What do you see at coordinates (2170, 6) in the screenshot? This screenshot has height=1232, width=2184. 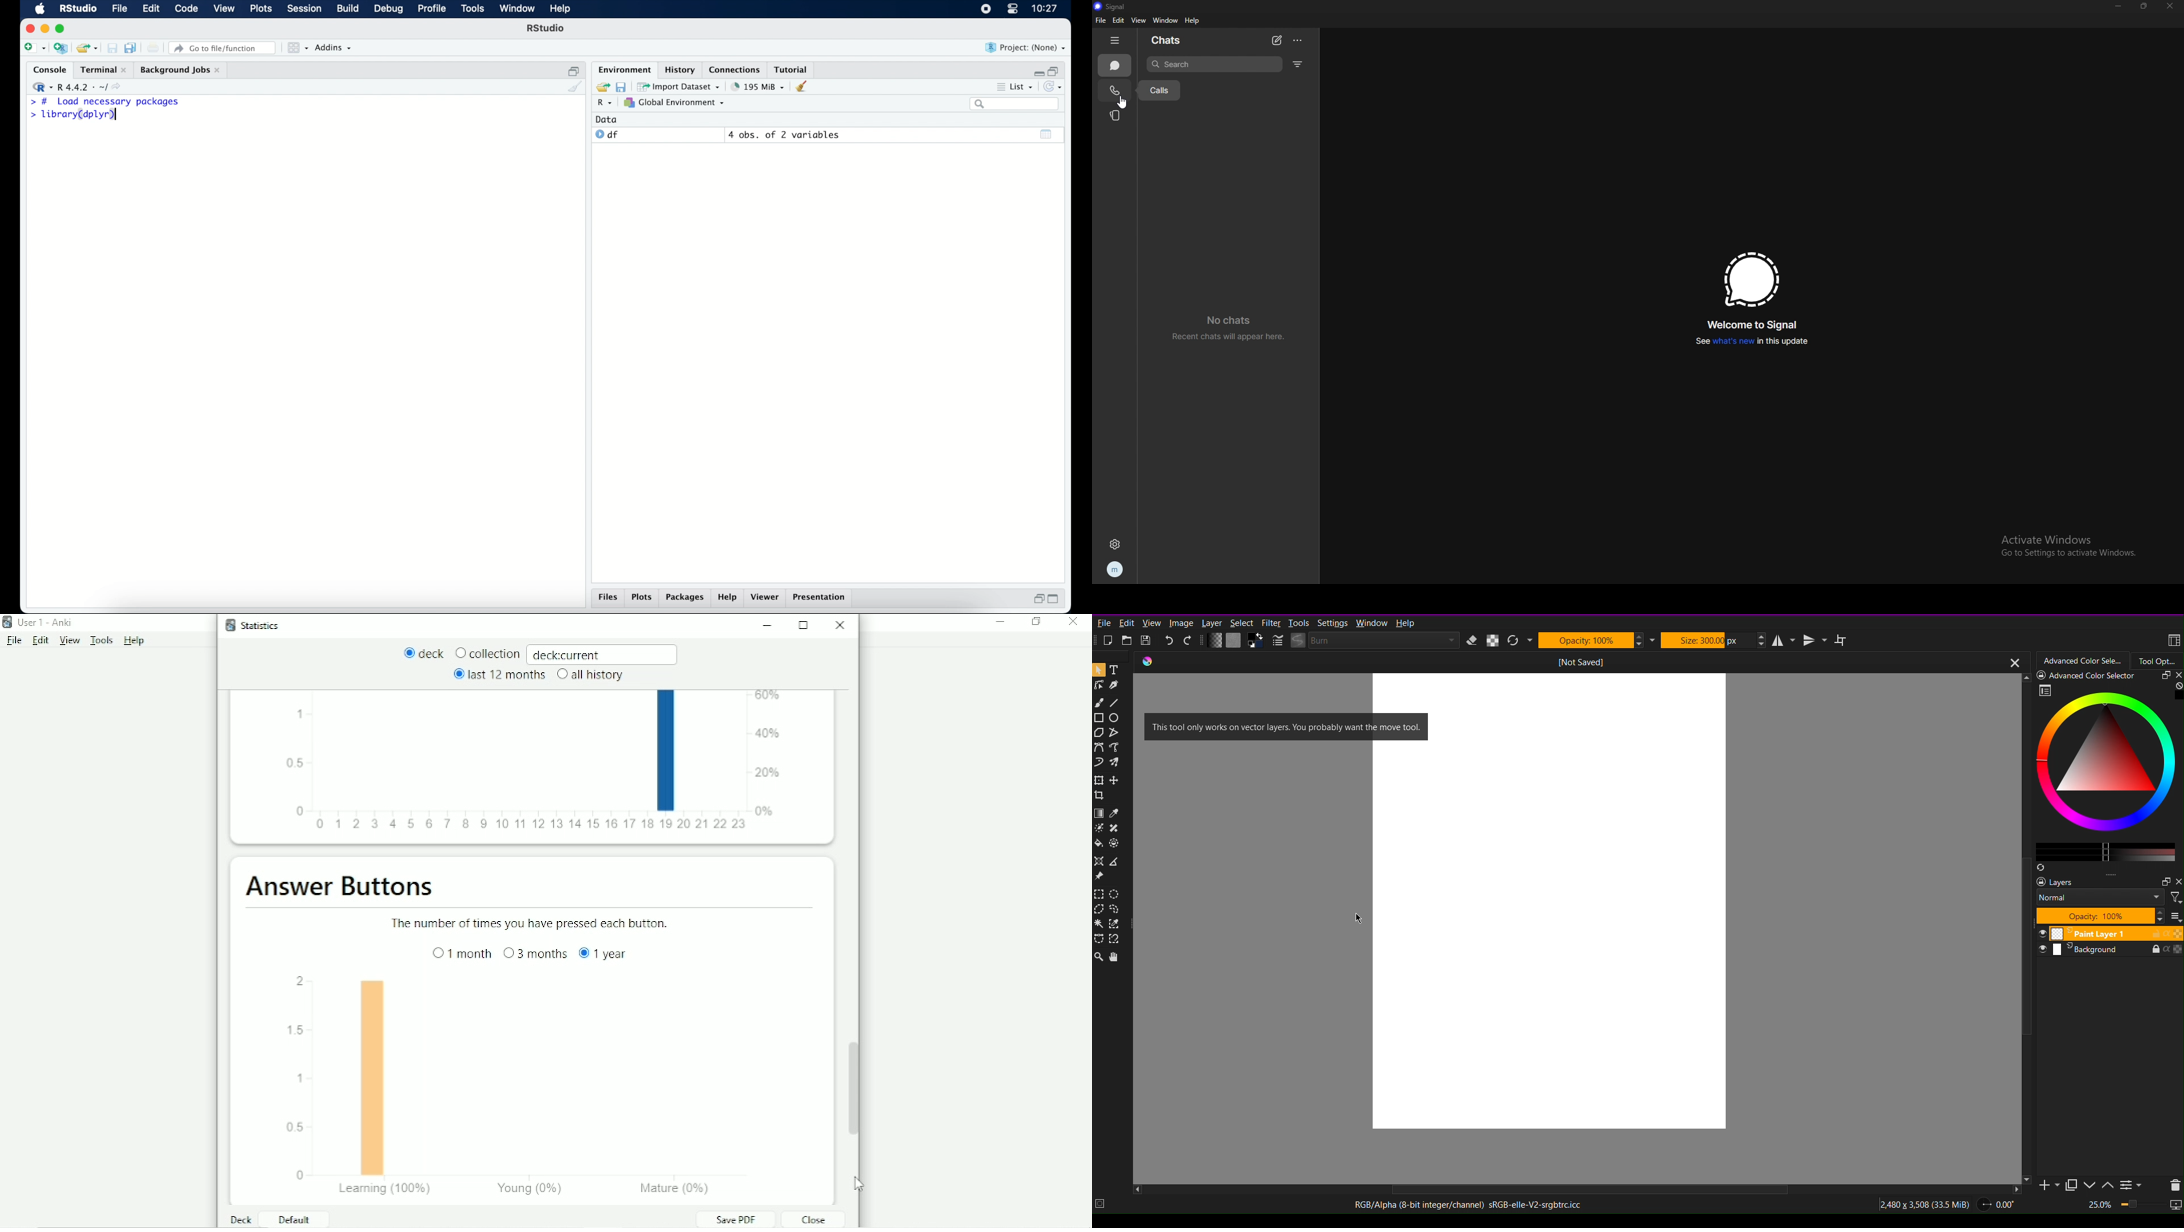 I see `close` at bounding box center [2170, 6].